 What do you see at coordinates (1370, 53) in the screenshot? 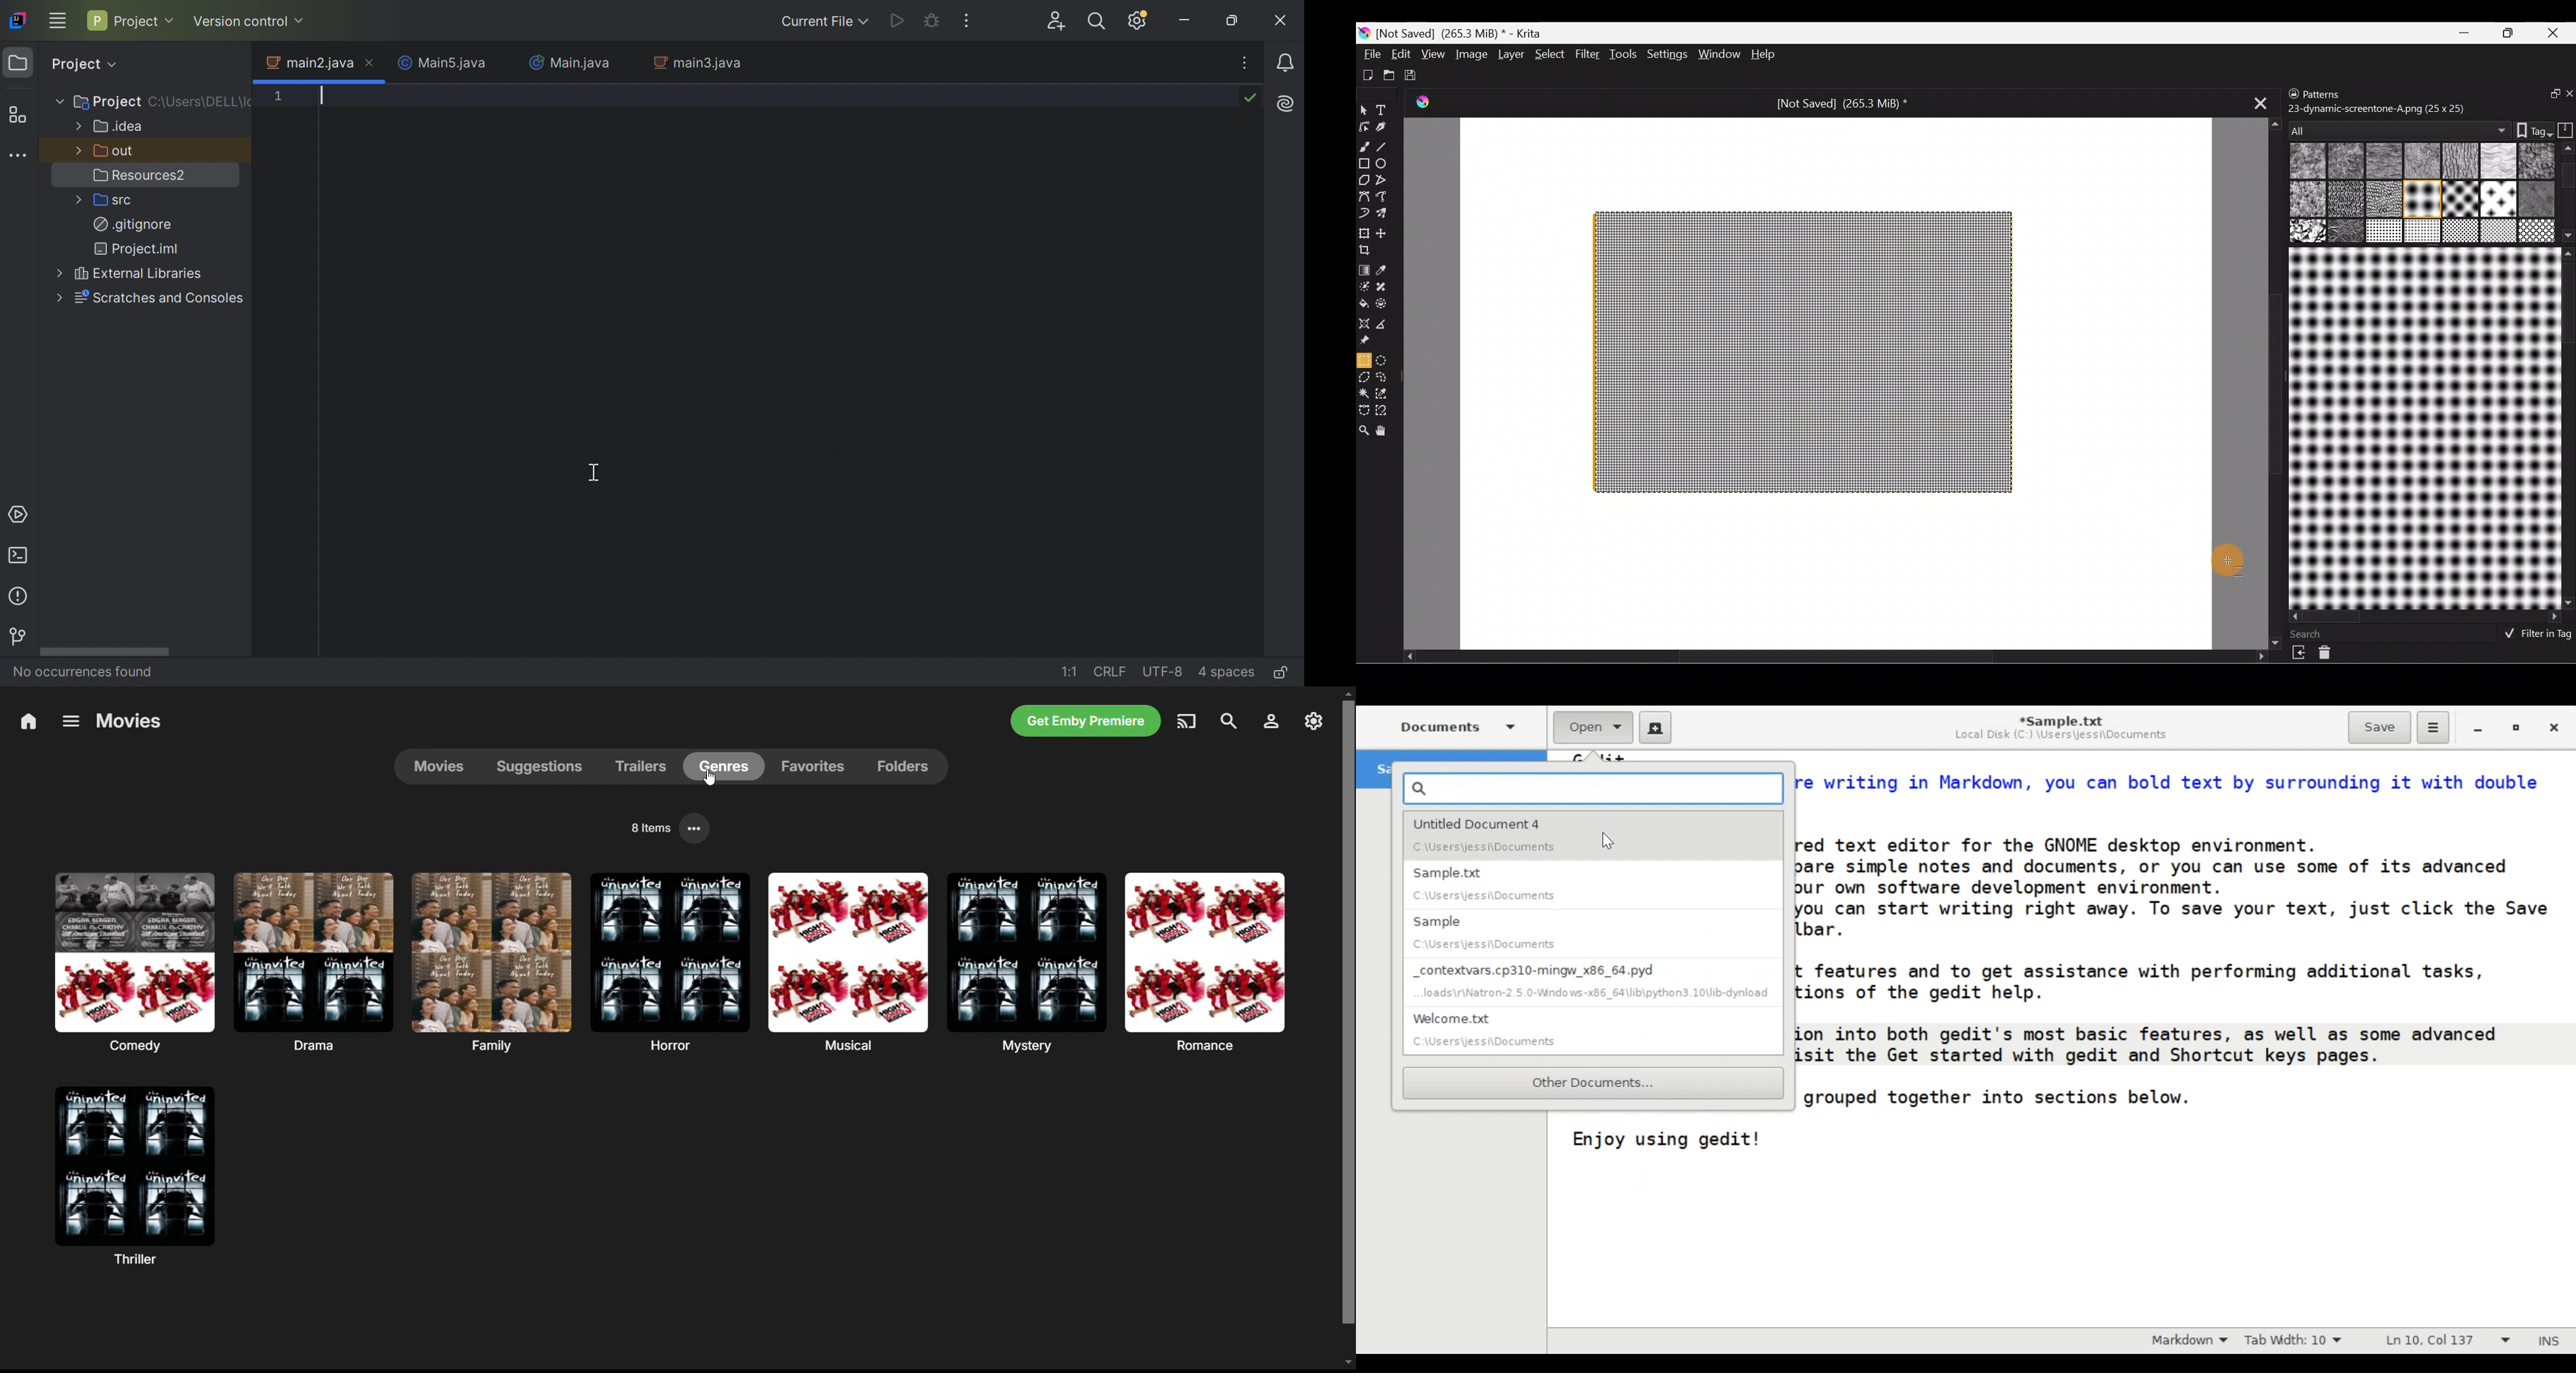
I see `File` at bounding box center [1370, 53].